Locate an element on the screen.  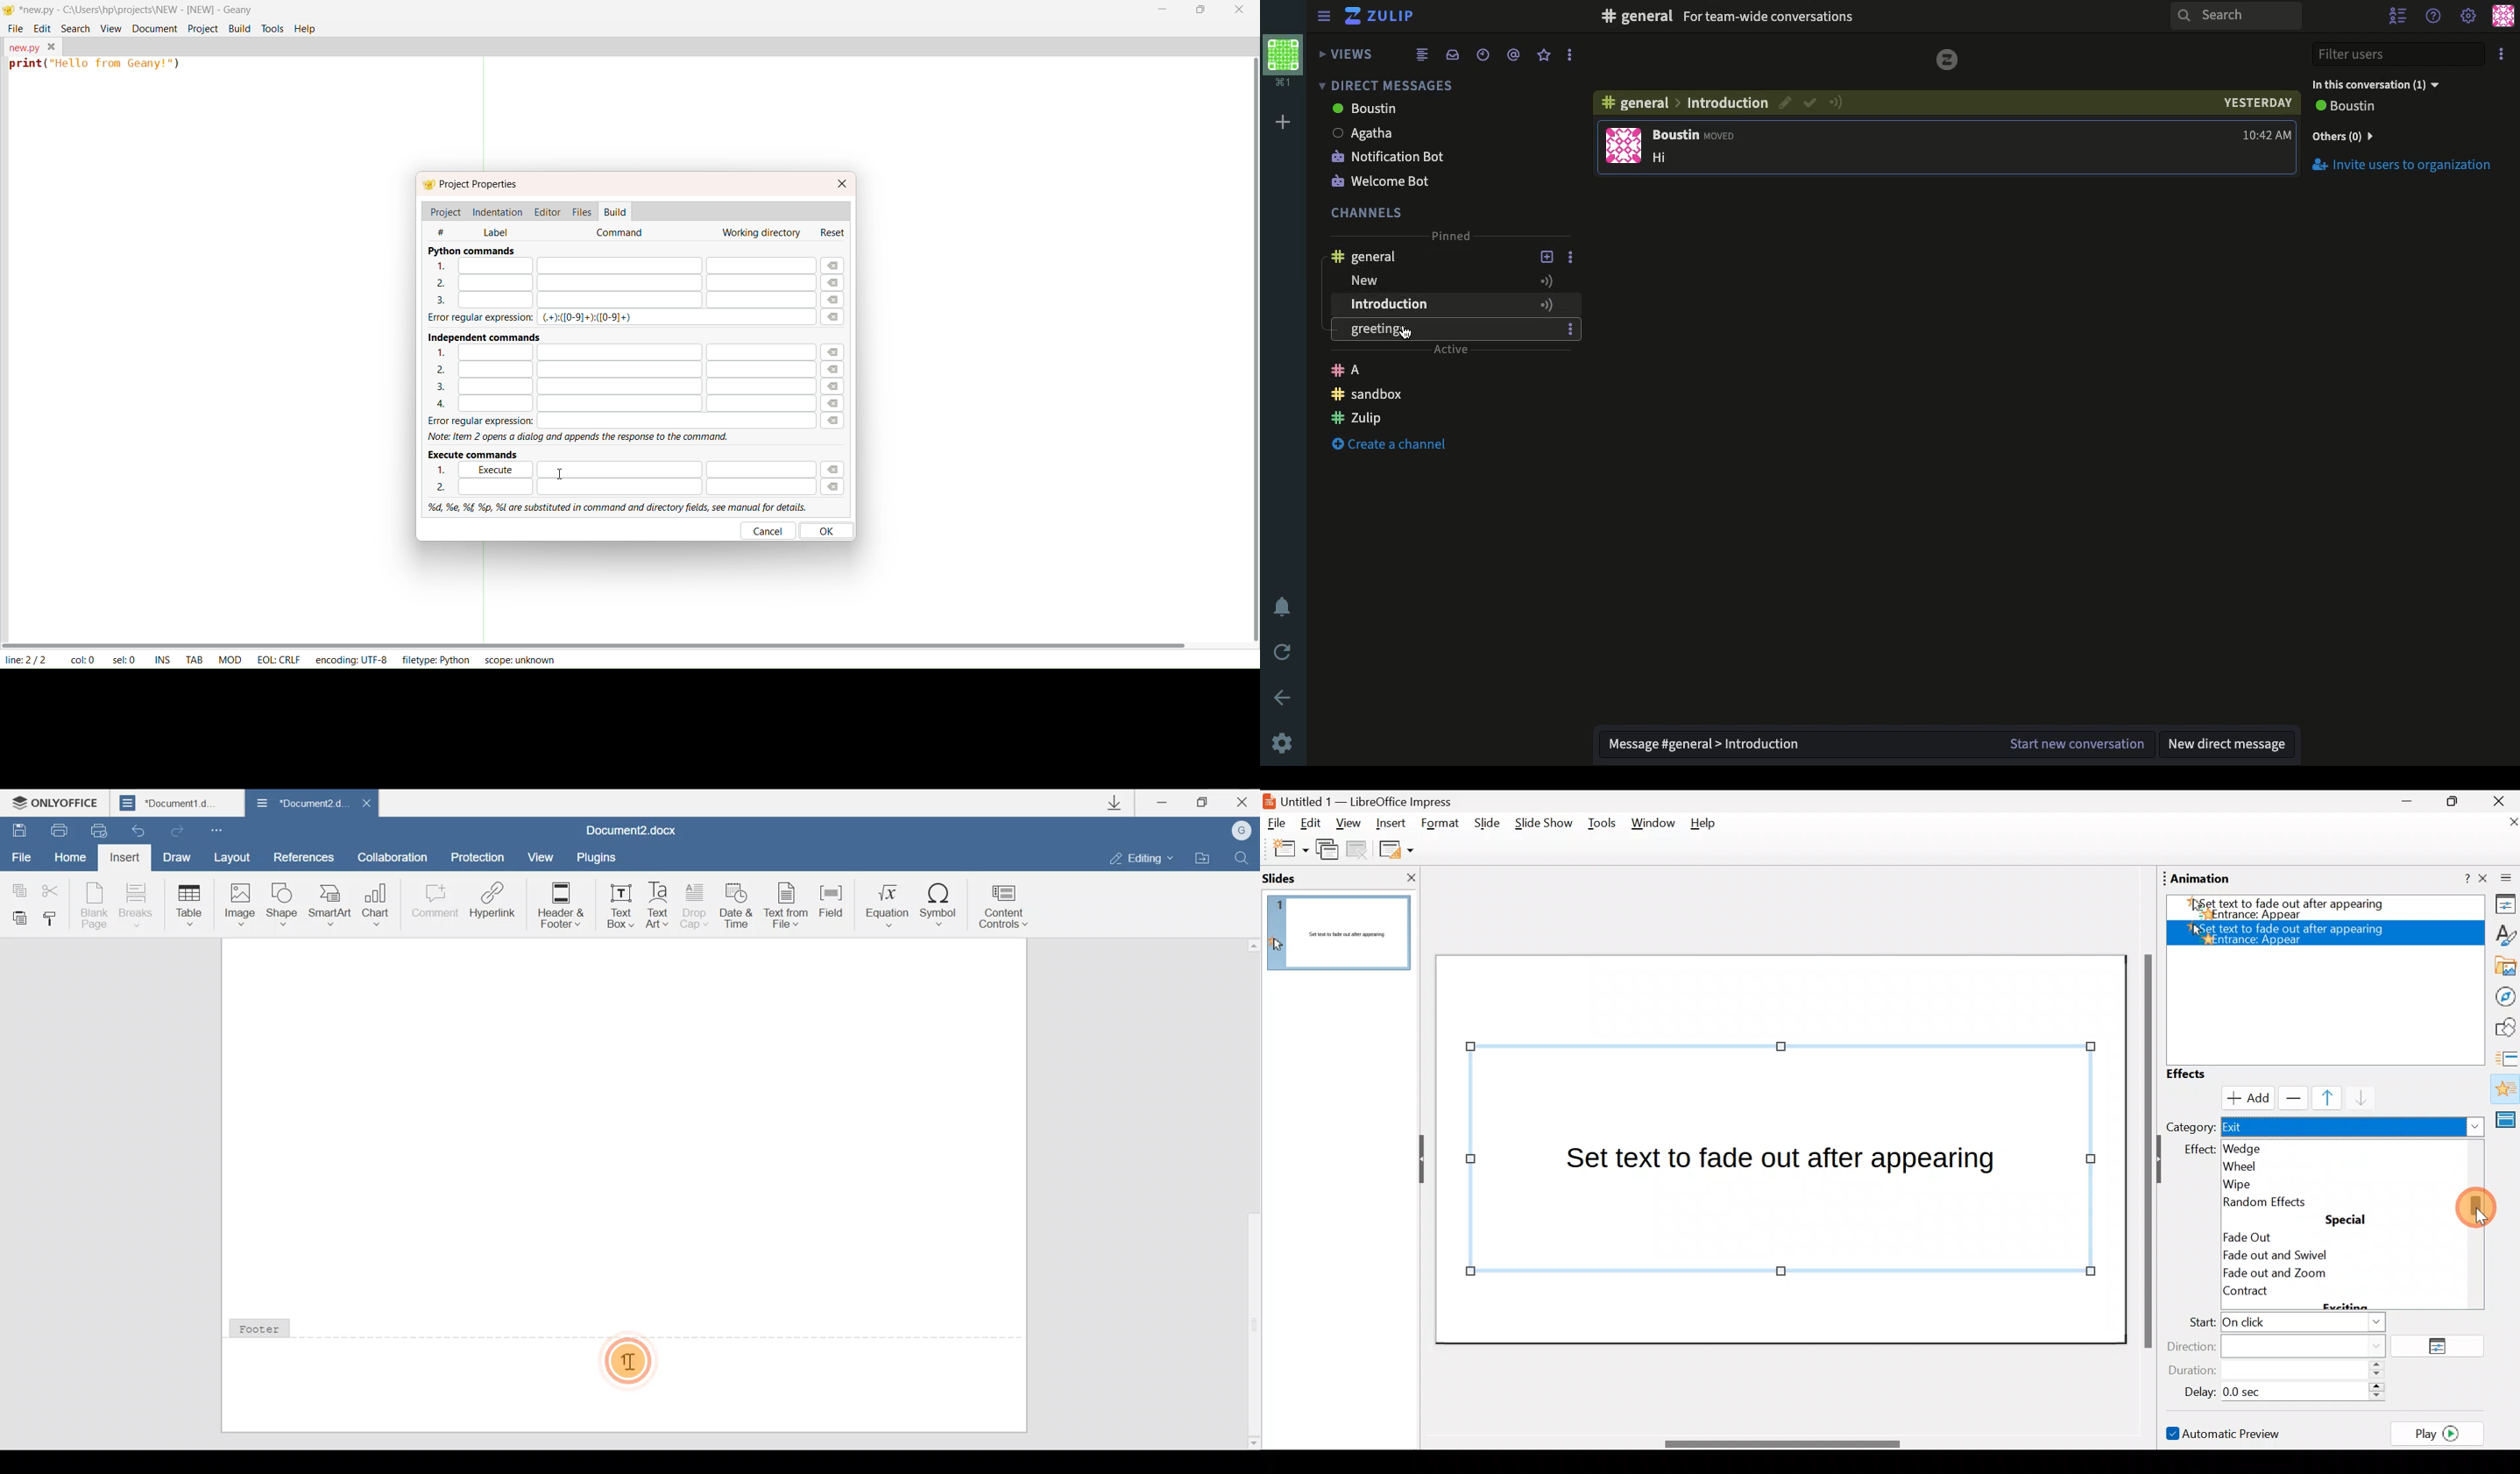
File is located at coordinates (1277, 824).